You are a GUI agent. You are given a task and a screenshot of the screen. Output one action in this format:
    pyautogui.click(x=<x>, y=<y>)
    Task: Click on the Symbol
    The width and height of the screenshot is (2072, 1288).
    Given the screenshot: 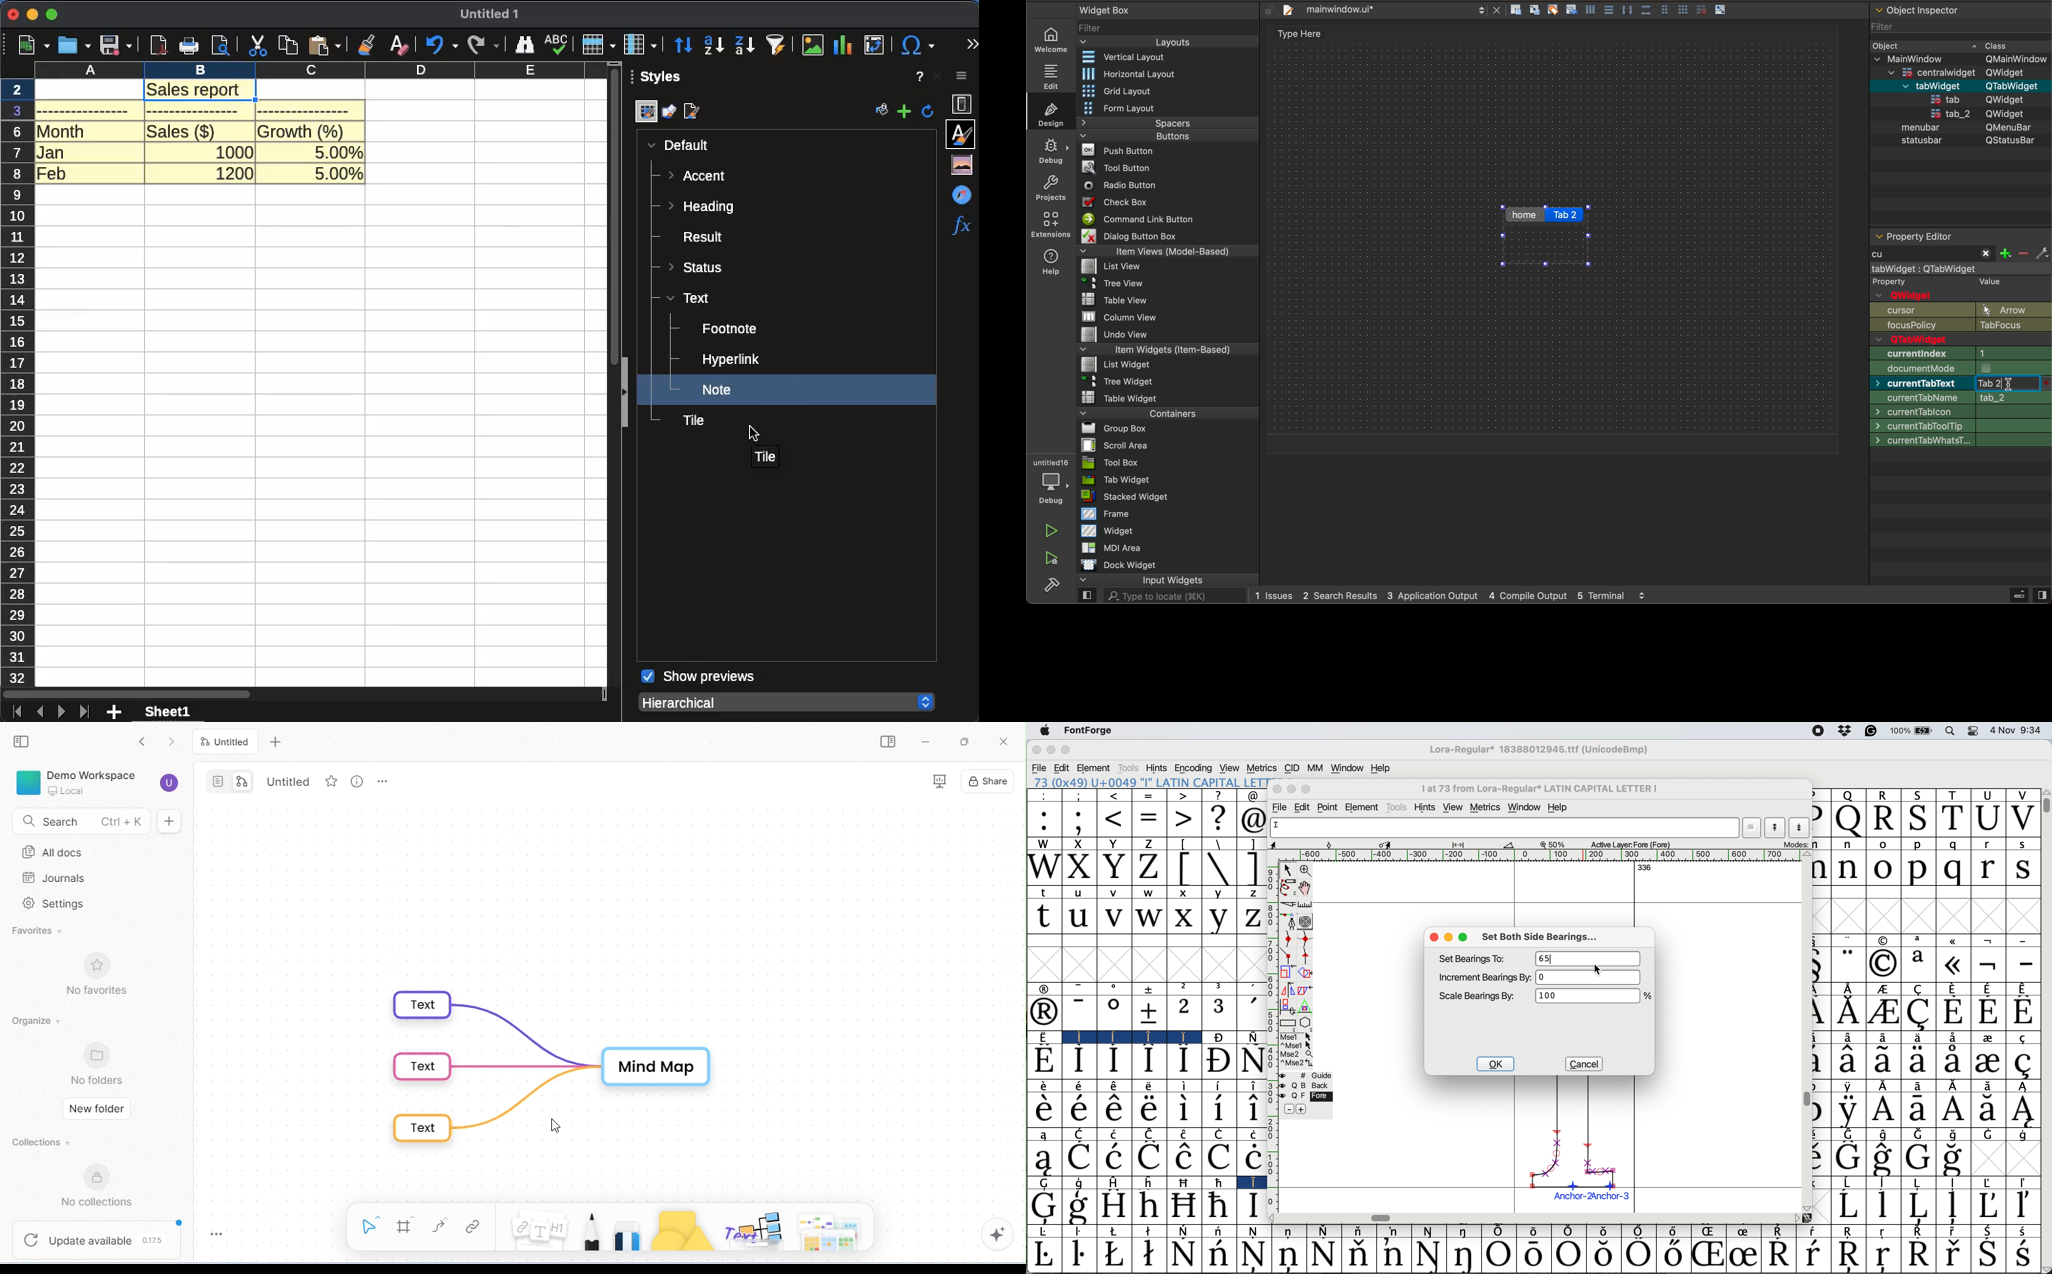 What is the action you would take?
    pyautogui.click(x=1113, y=1014)
    